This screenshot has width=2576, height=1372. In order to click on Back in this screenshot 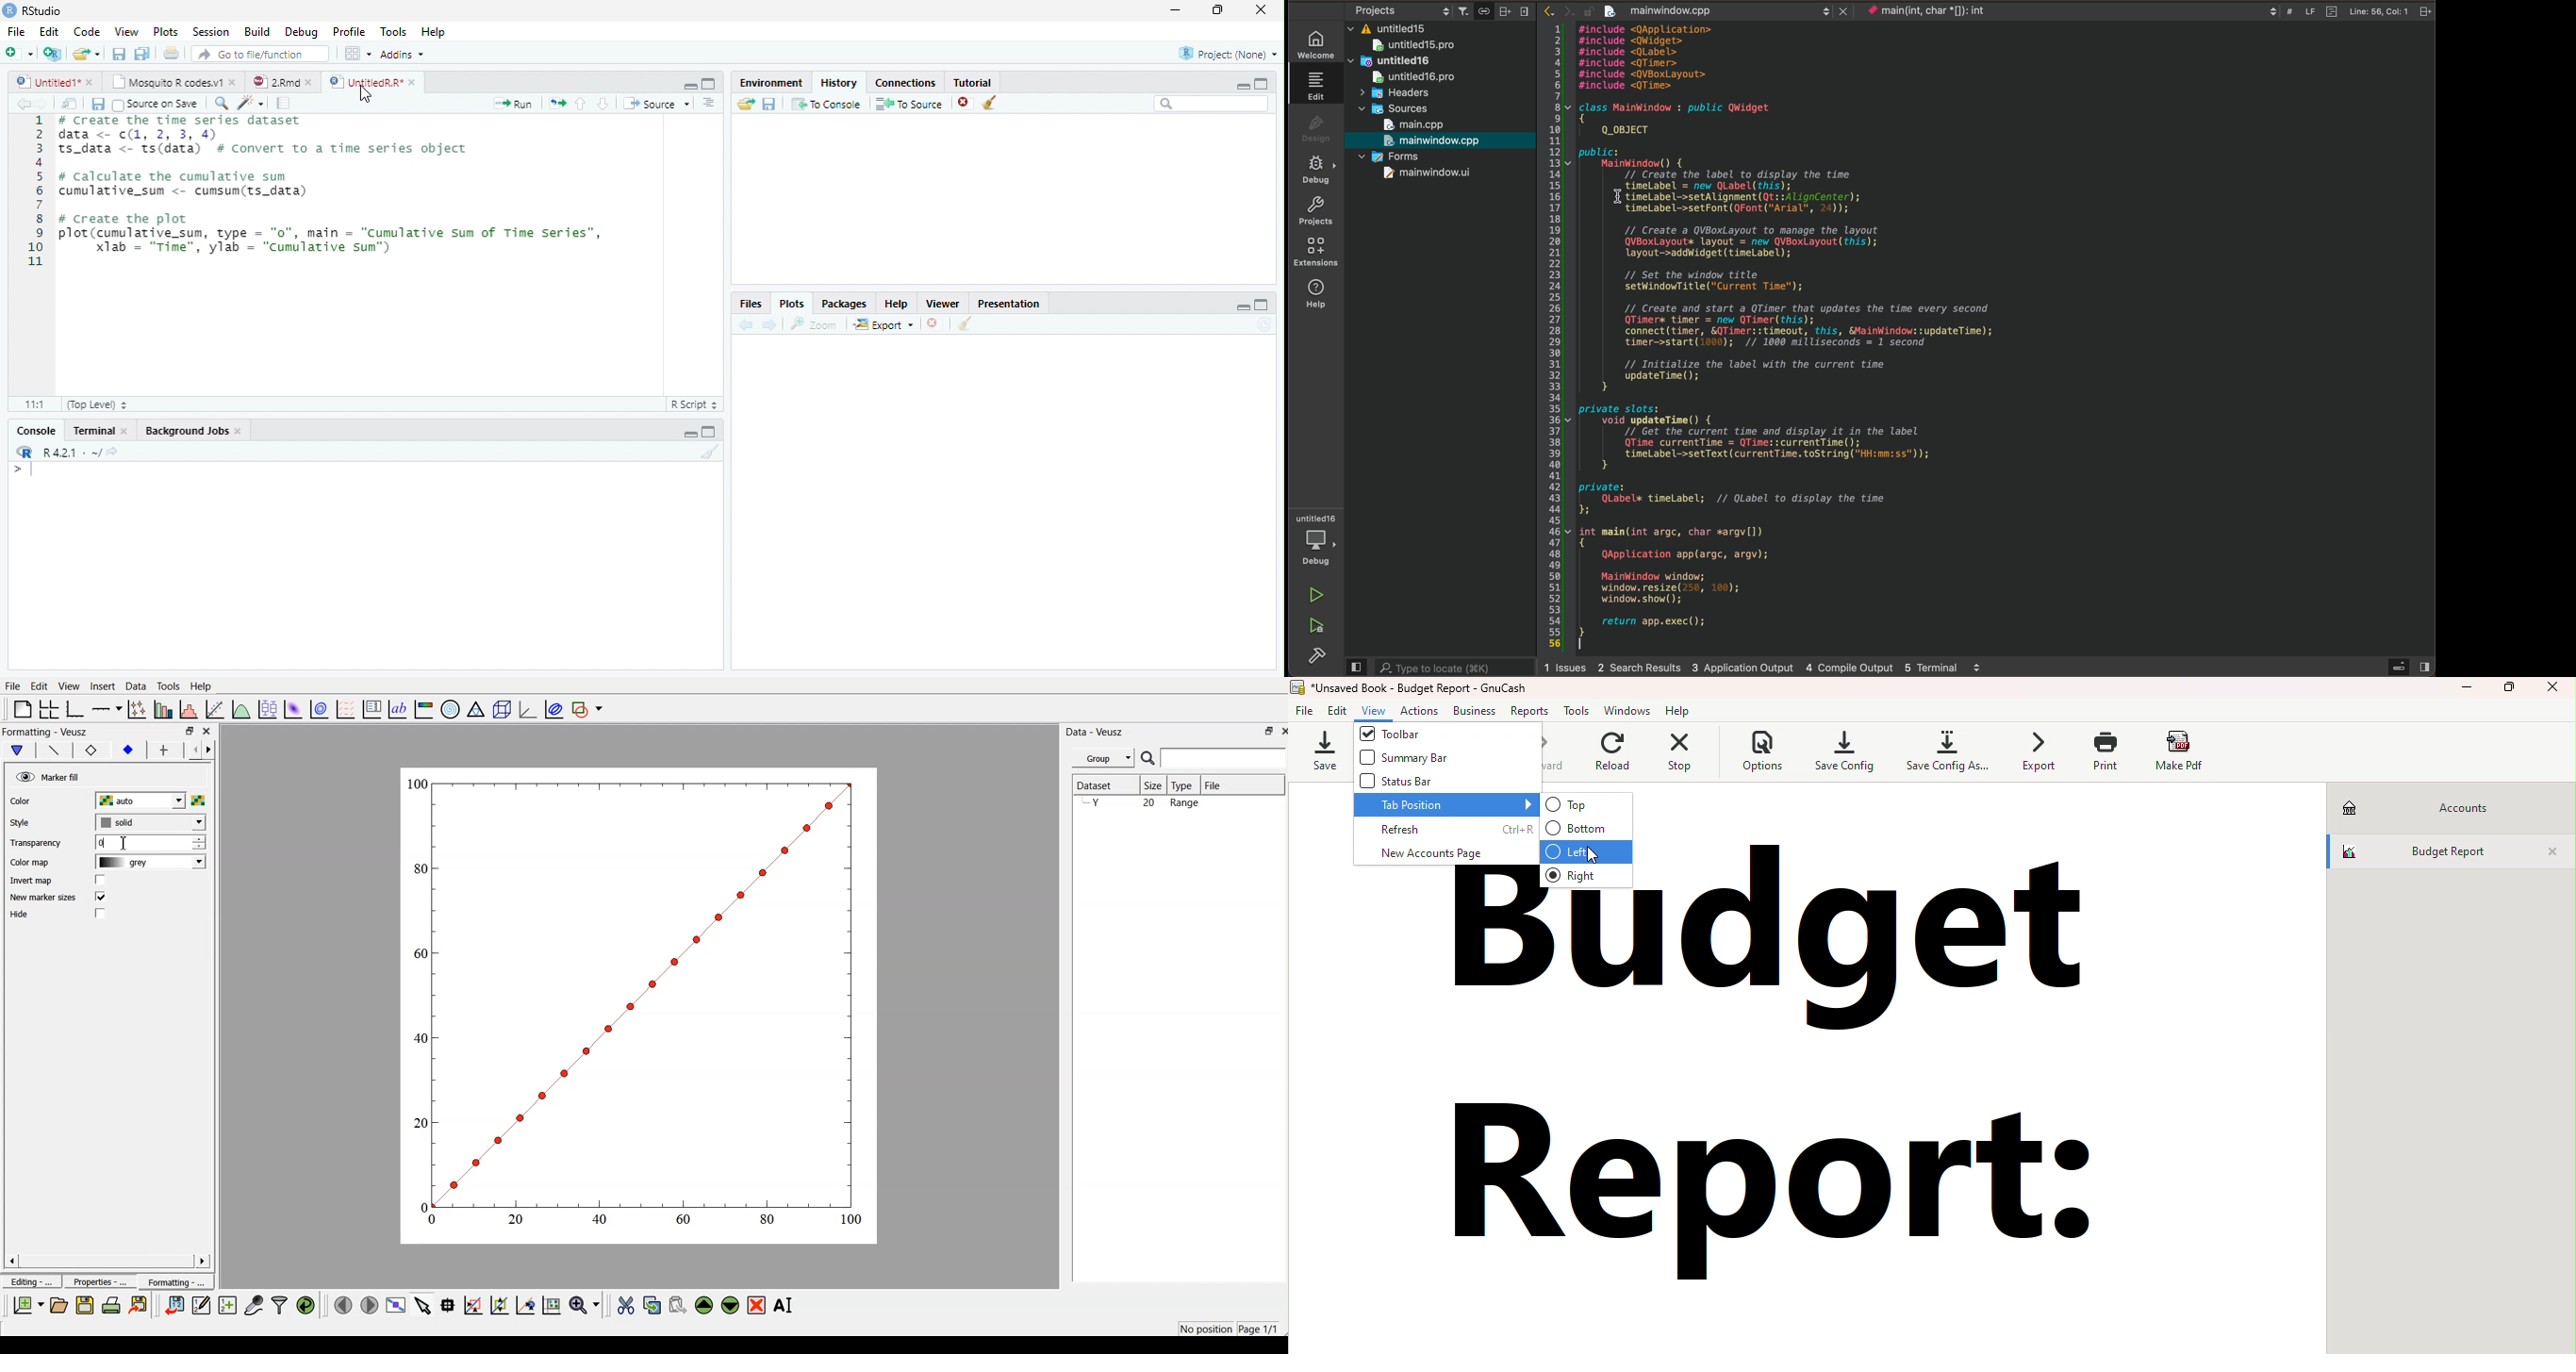, I will do `click(22, 104)`.